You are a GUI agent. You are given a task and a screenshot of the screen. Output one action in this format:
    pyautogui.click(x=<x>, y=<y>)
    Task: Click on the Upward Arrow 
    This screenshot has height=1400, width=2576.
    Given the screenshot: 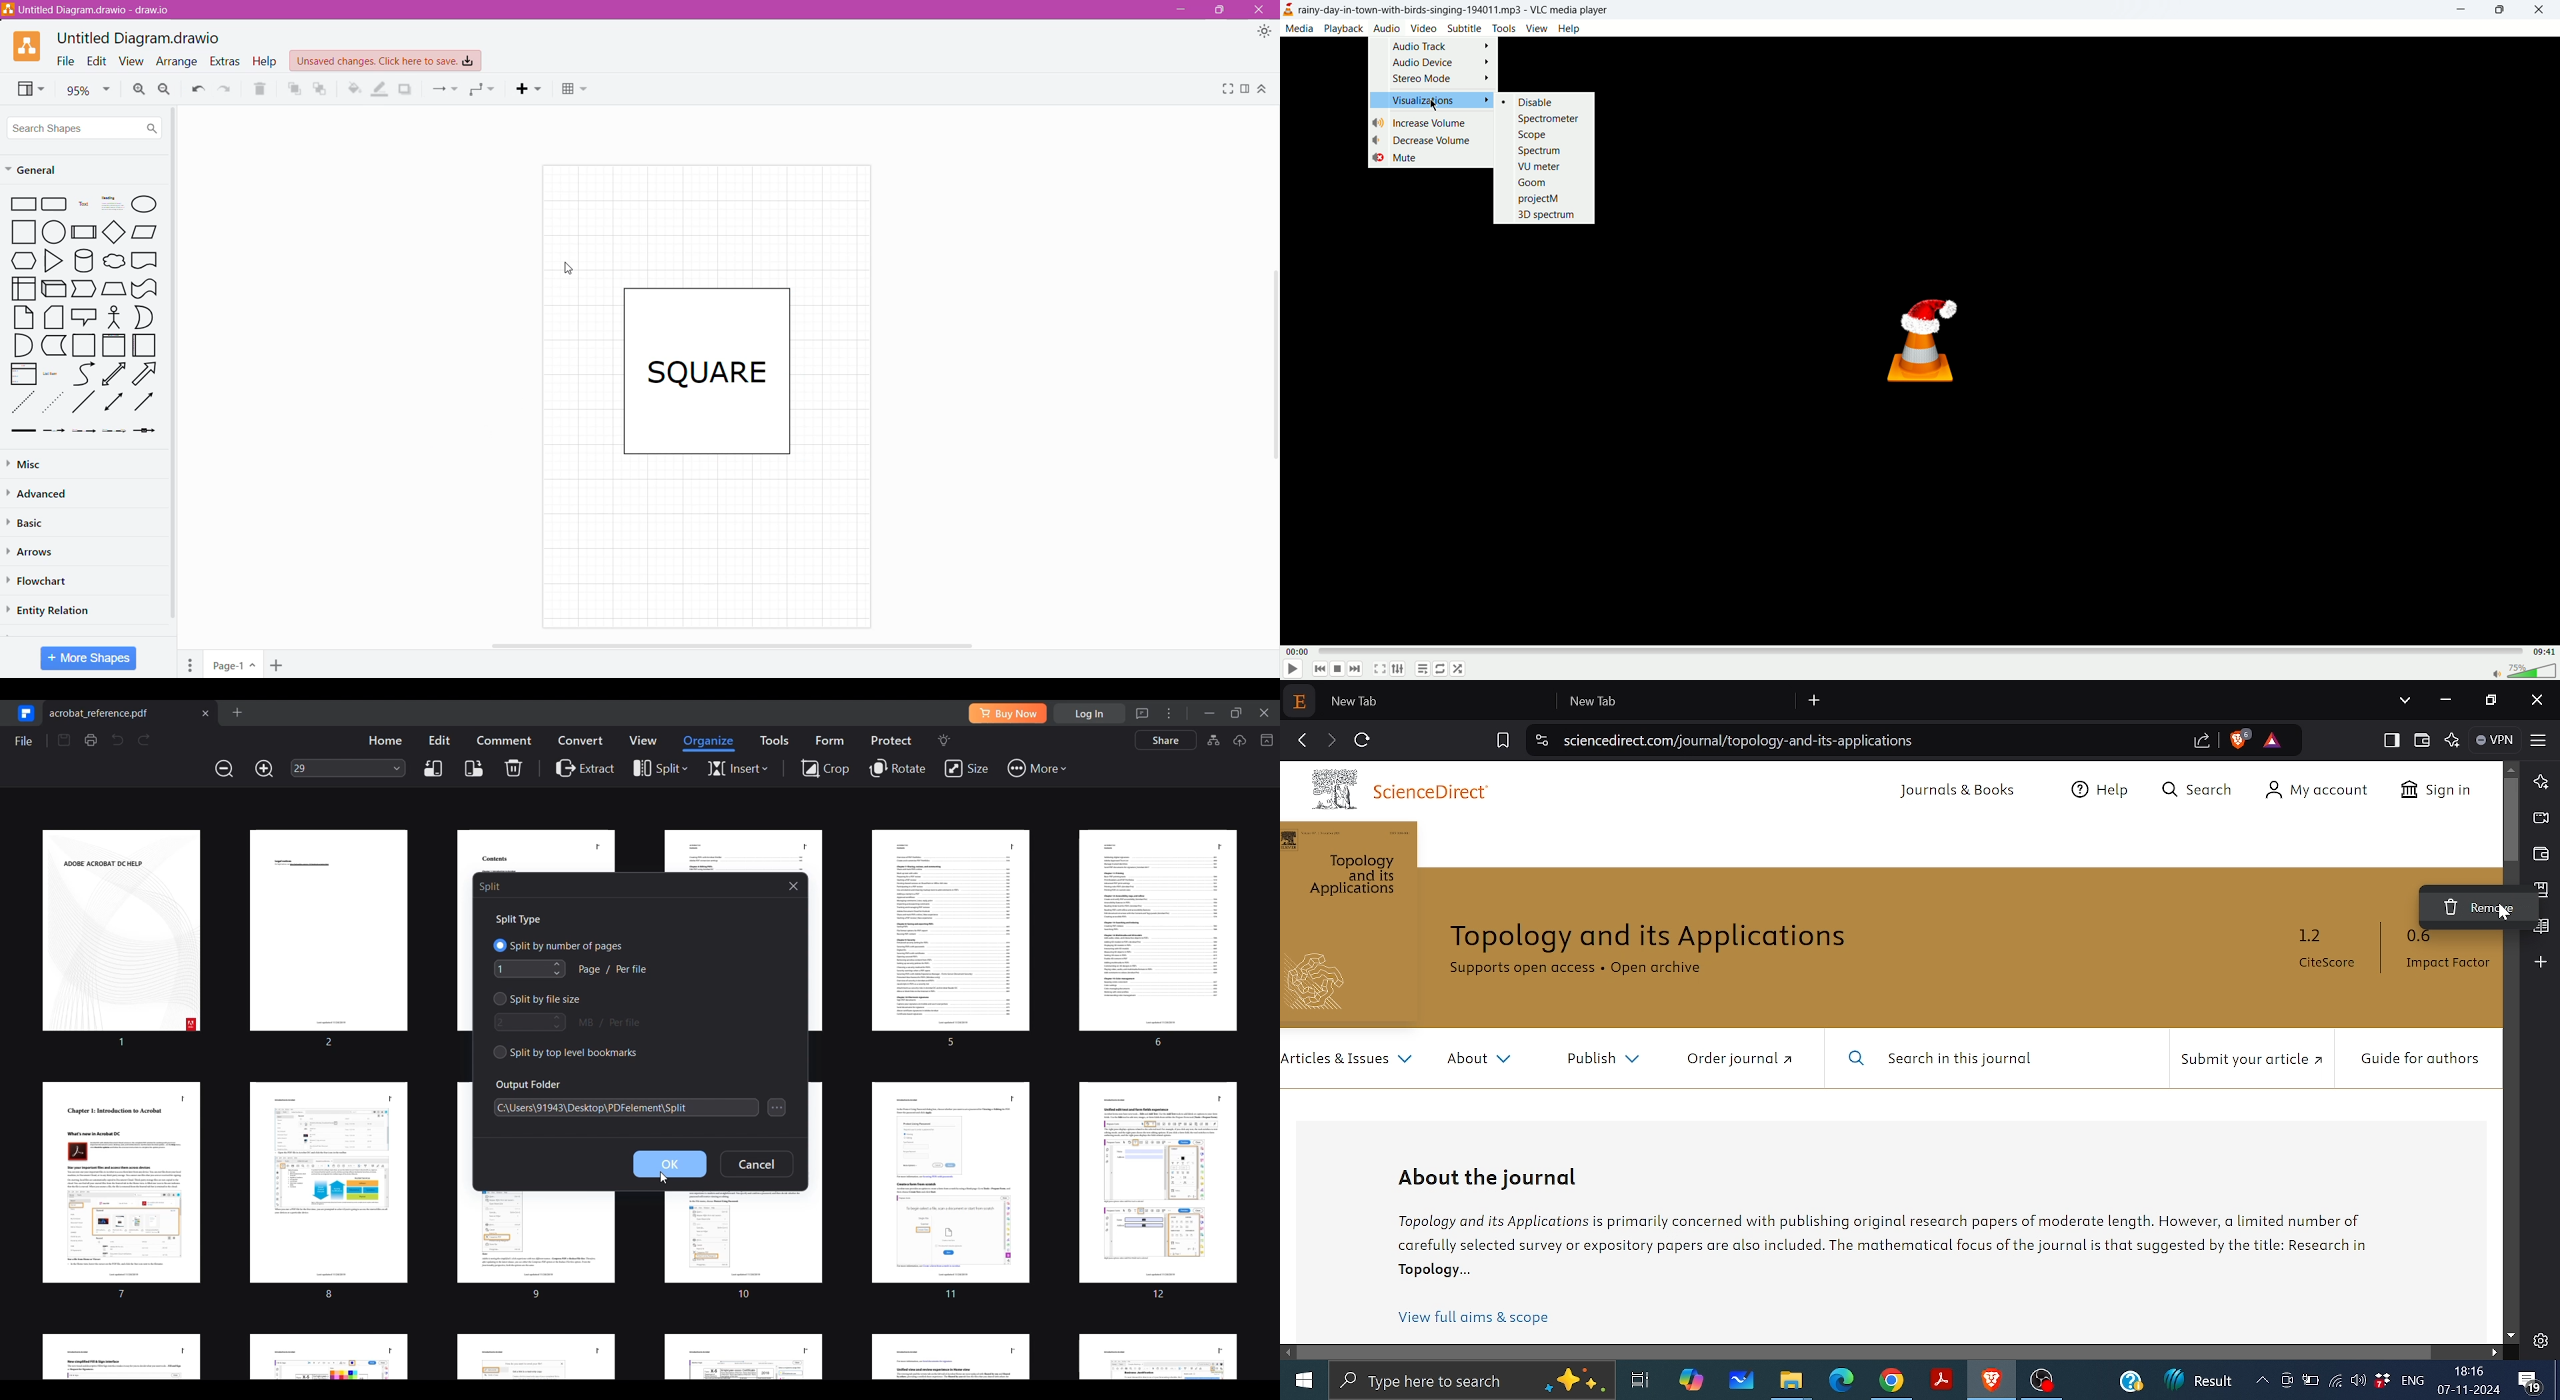 What is the action you would take?
    pyautogui.click(x=115, y=375)
    